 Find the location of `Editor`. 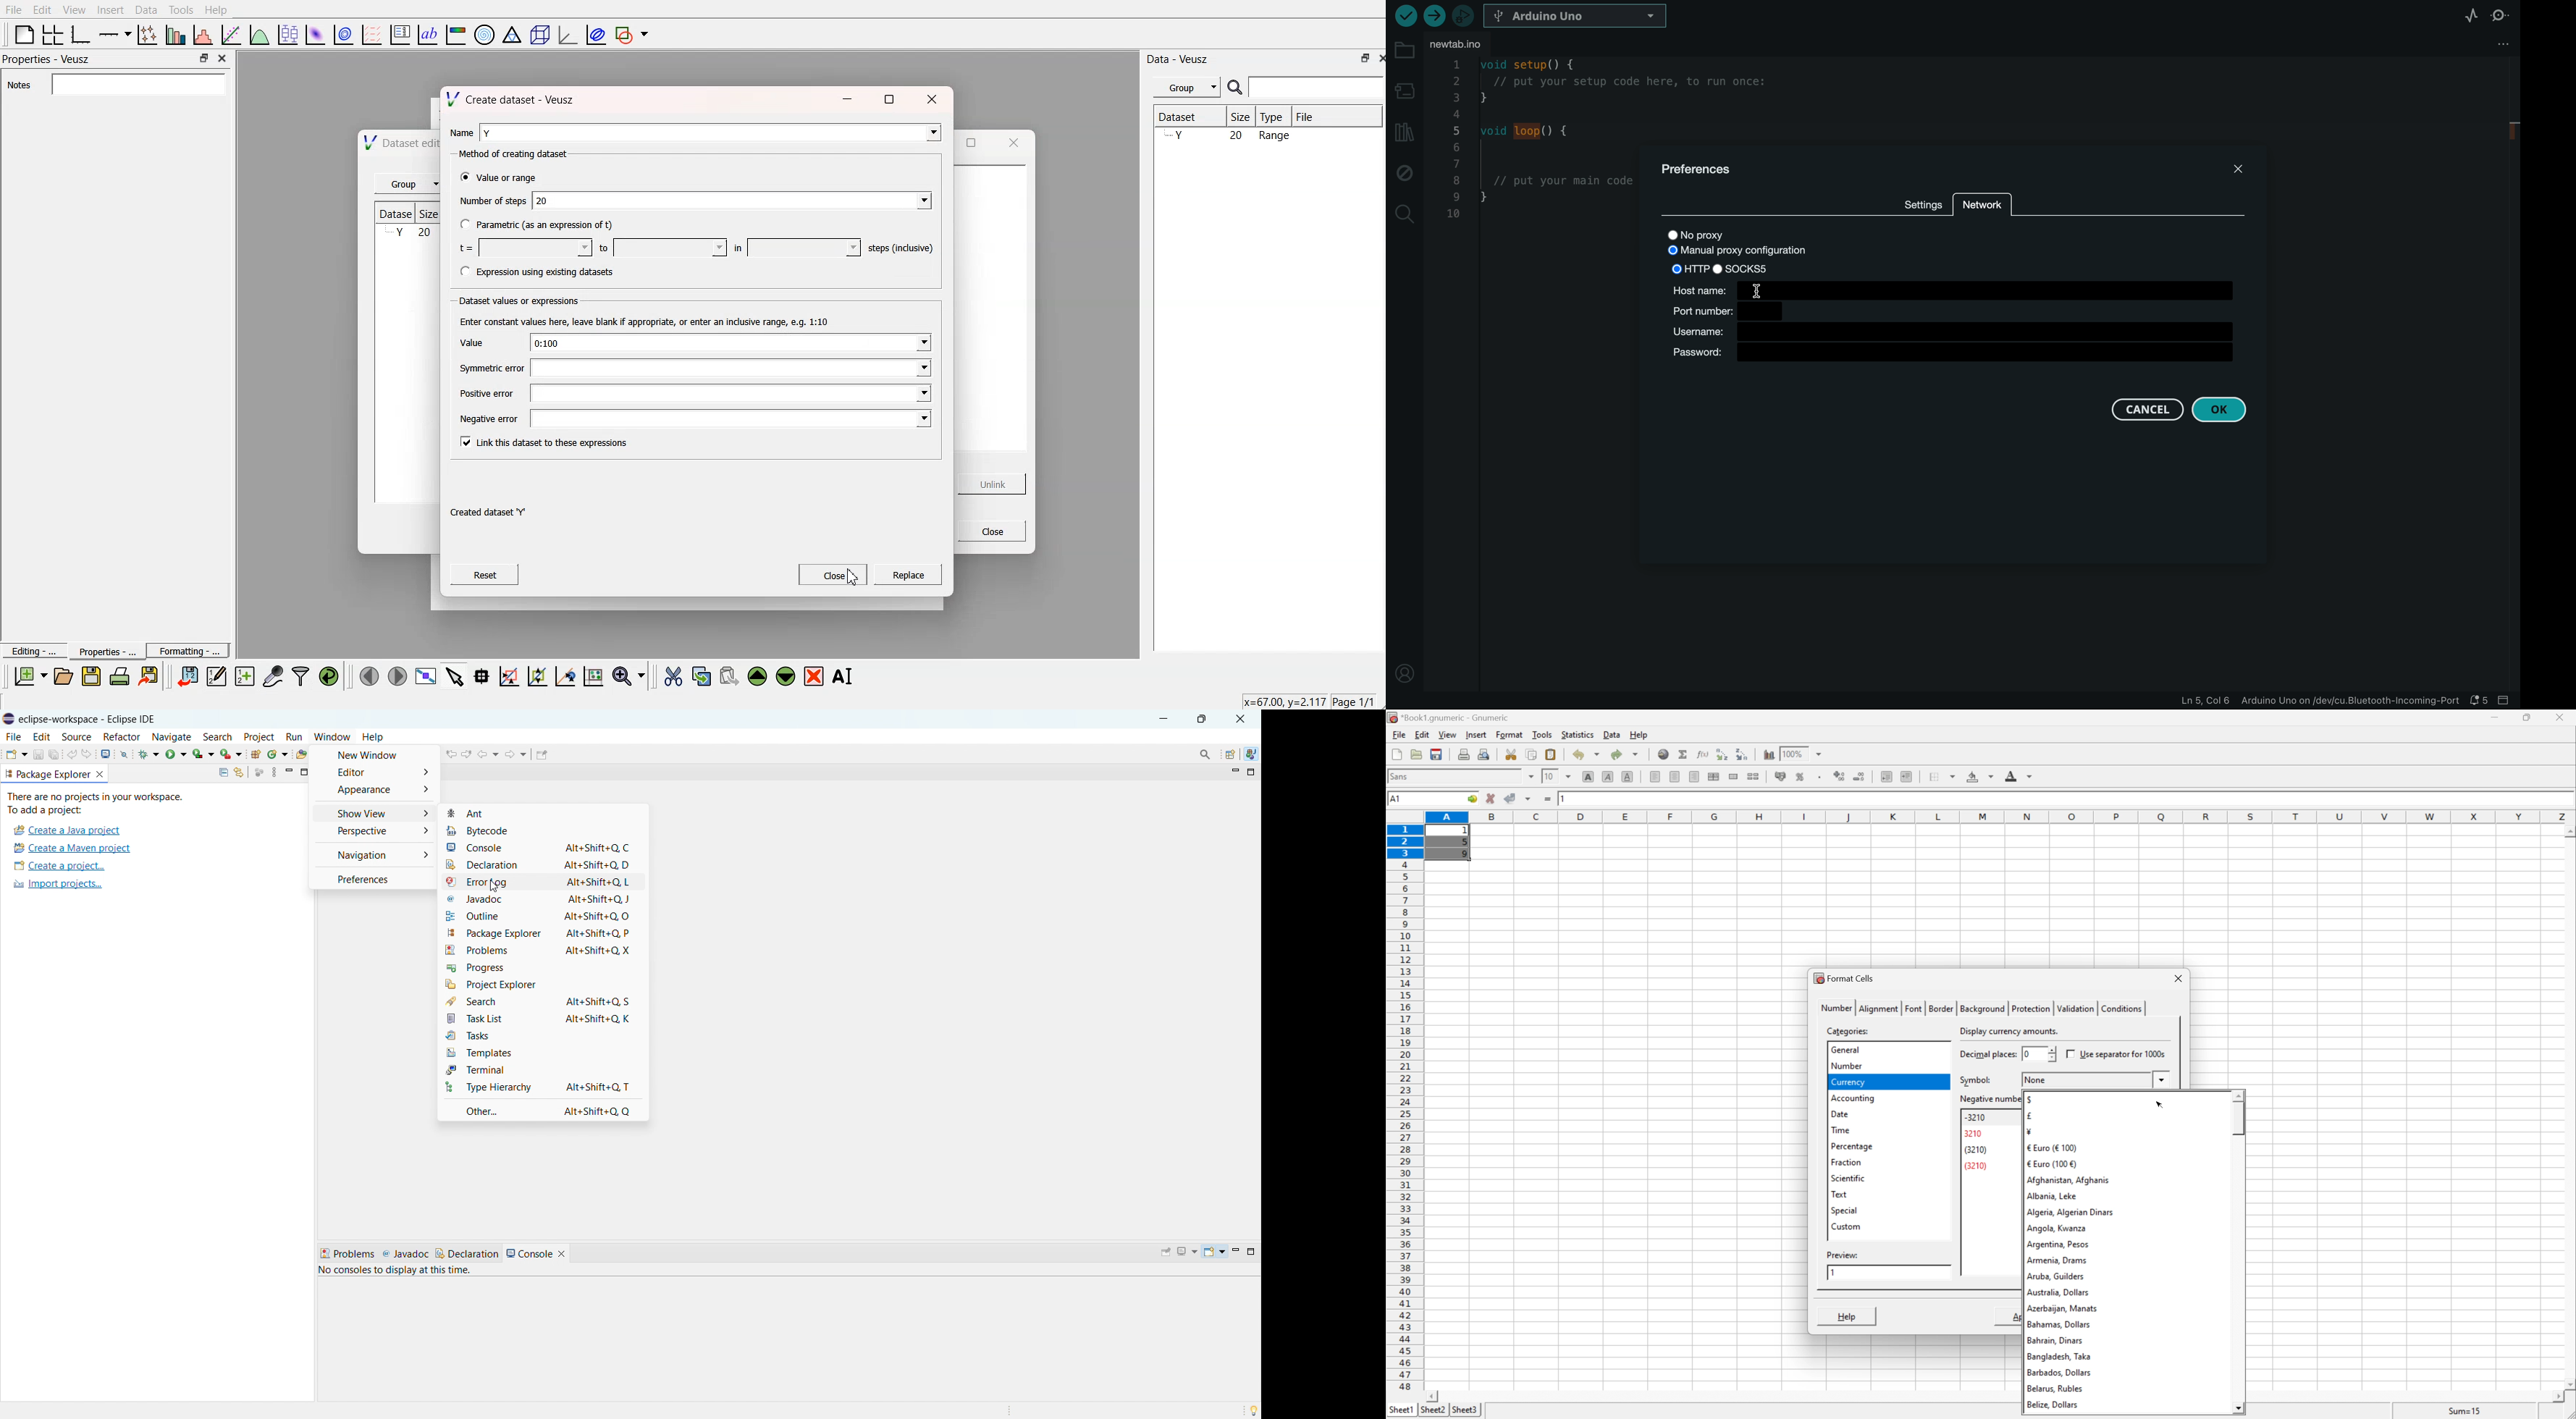

Editor is located at coordinates (382, 771).